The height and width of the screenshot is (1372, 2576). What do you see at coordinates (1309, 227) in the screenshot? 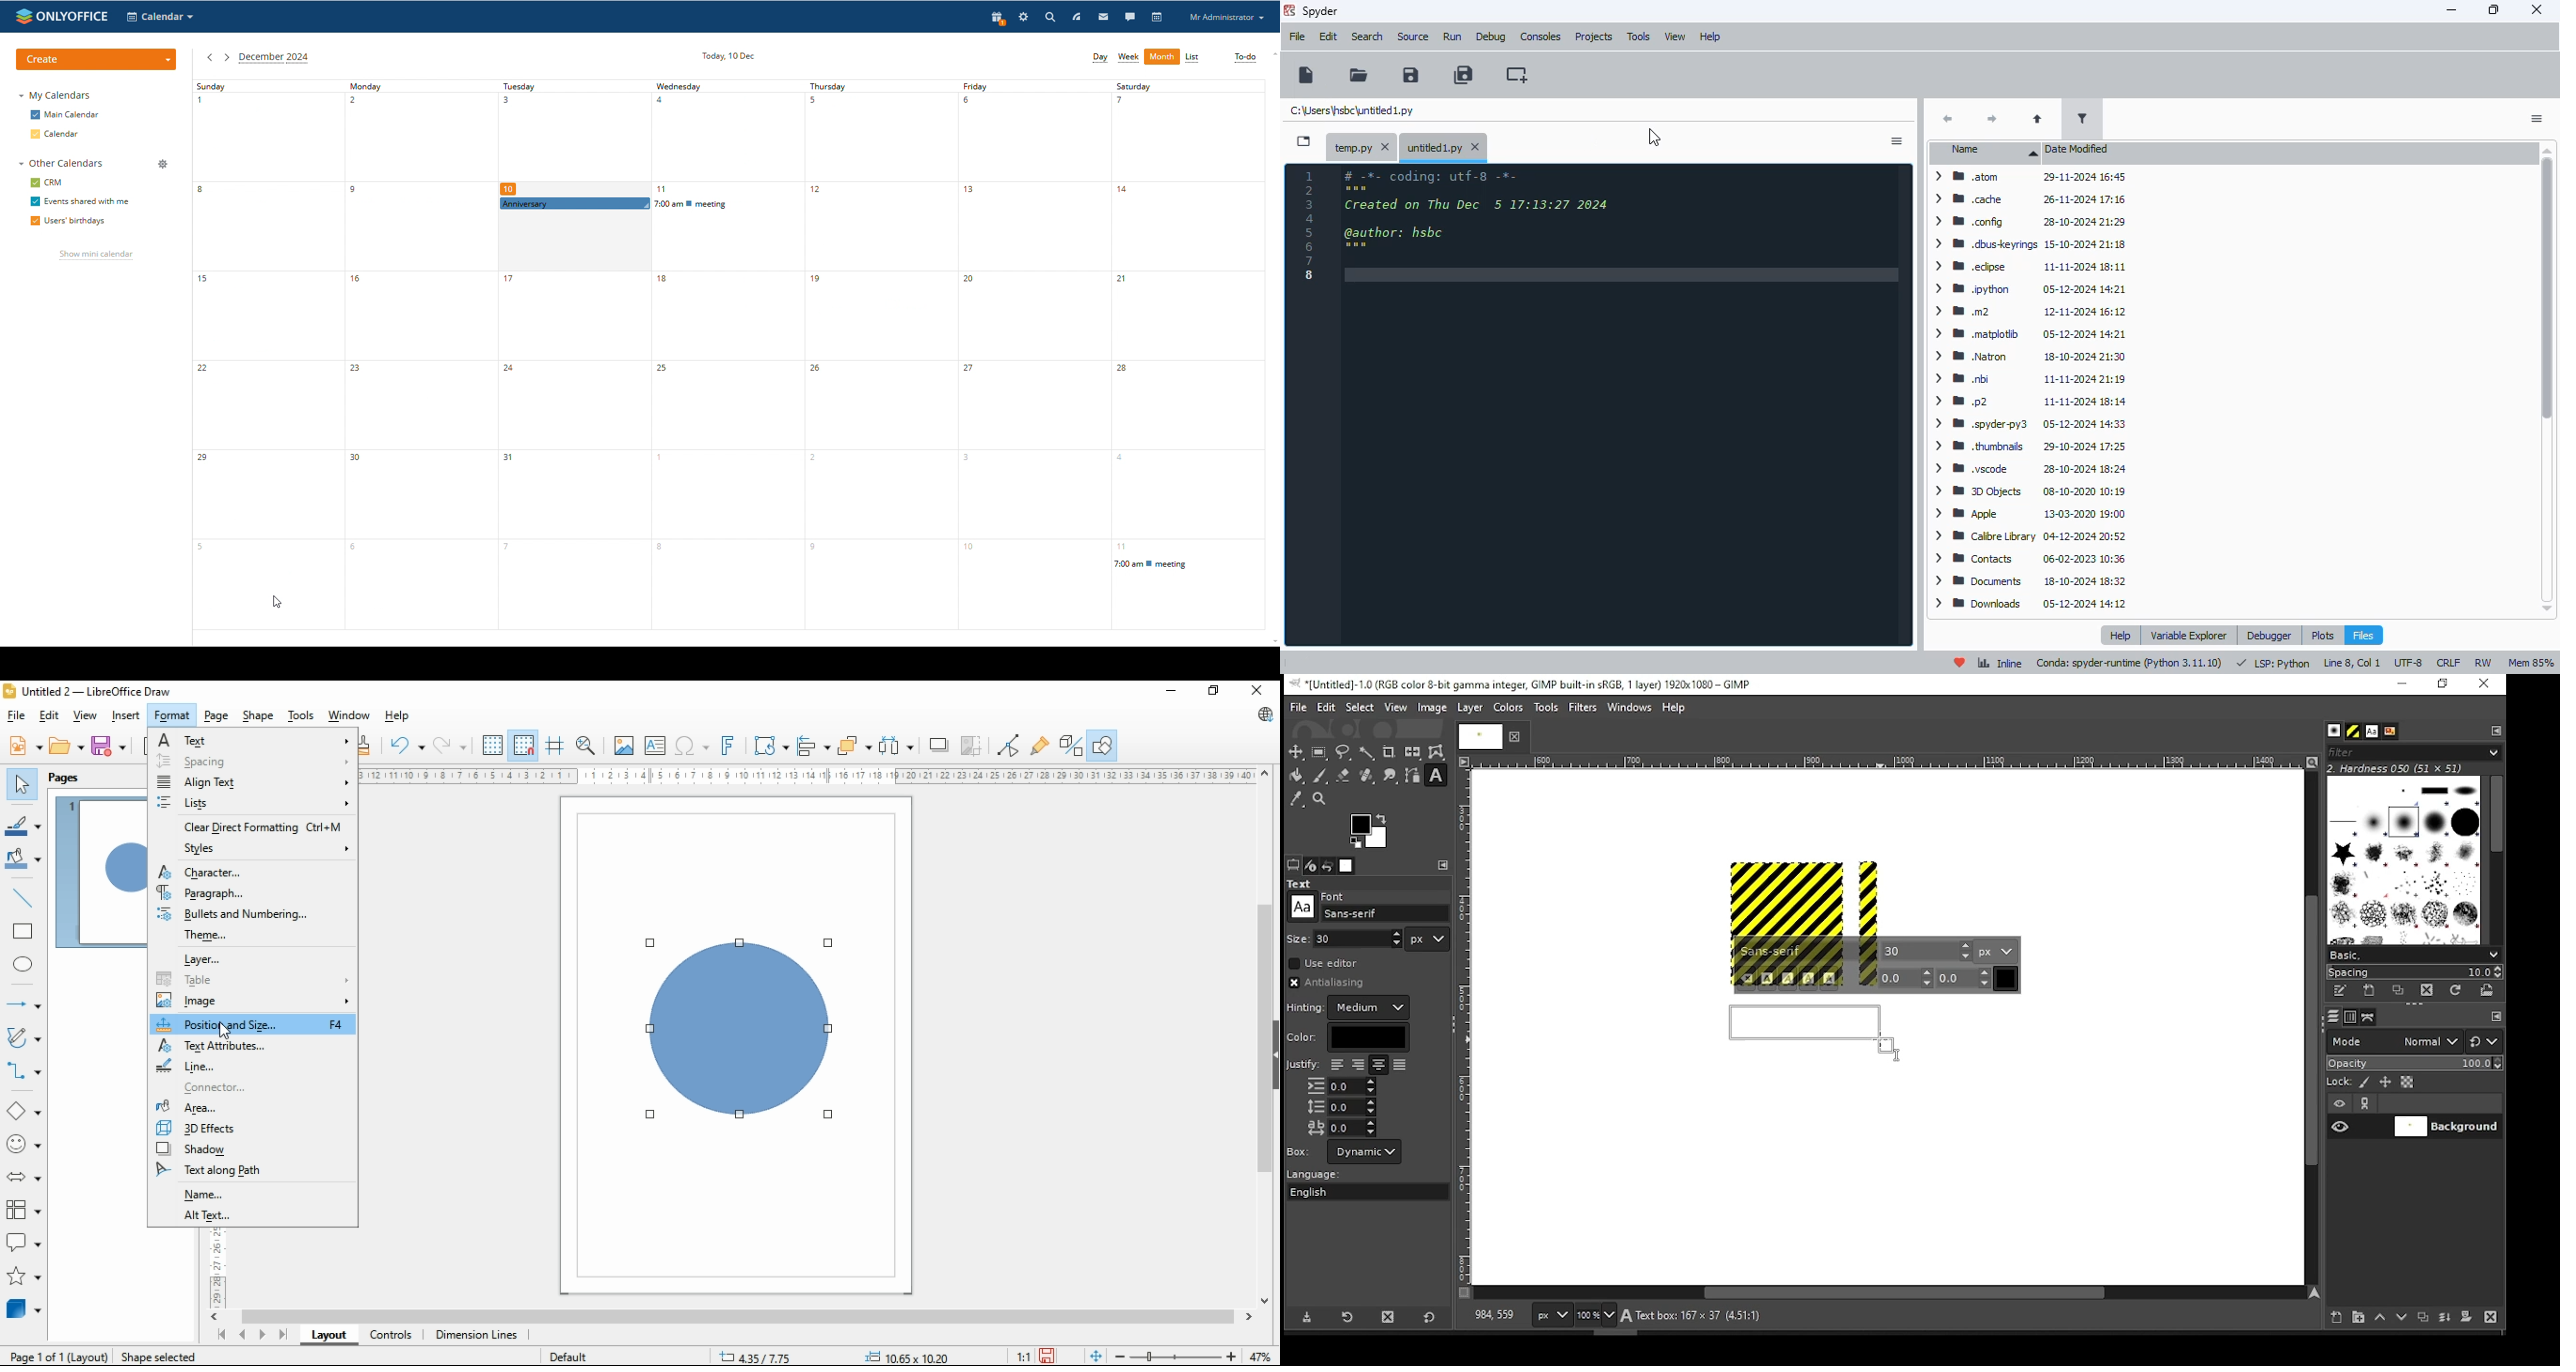
I see `line numbers` at bounding box center [1309, 227].